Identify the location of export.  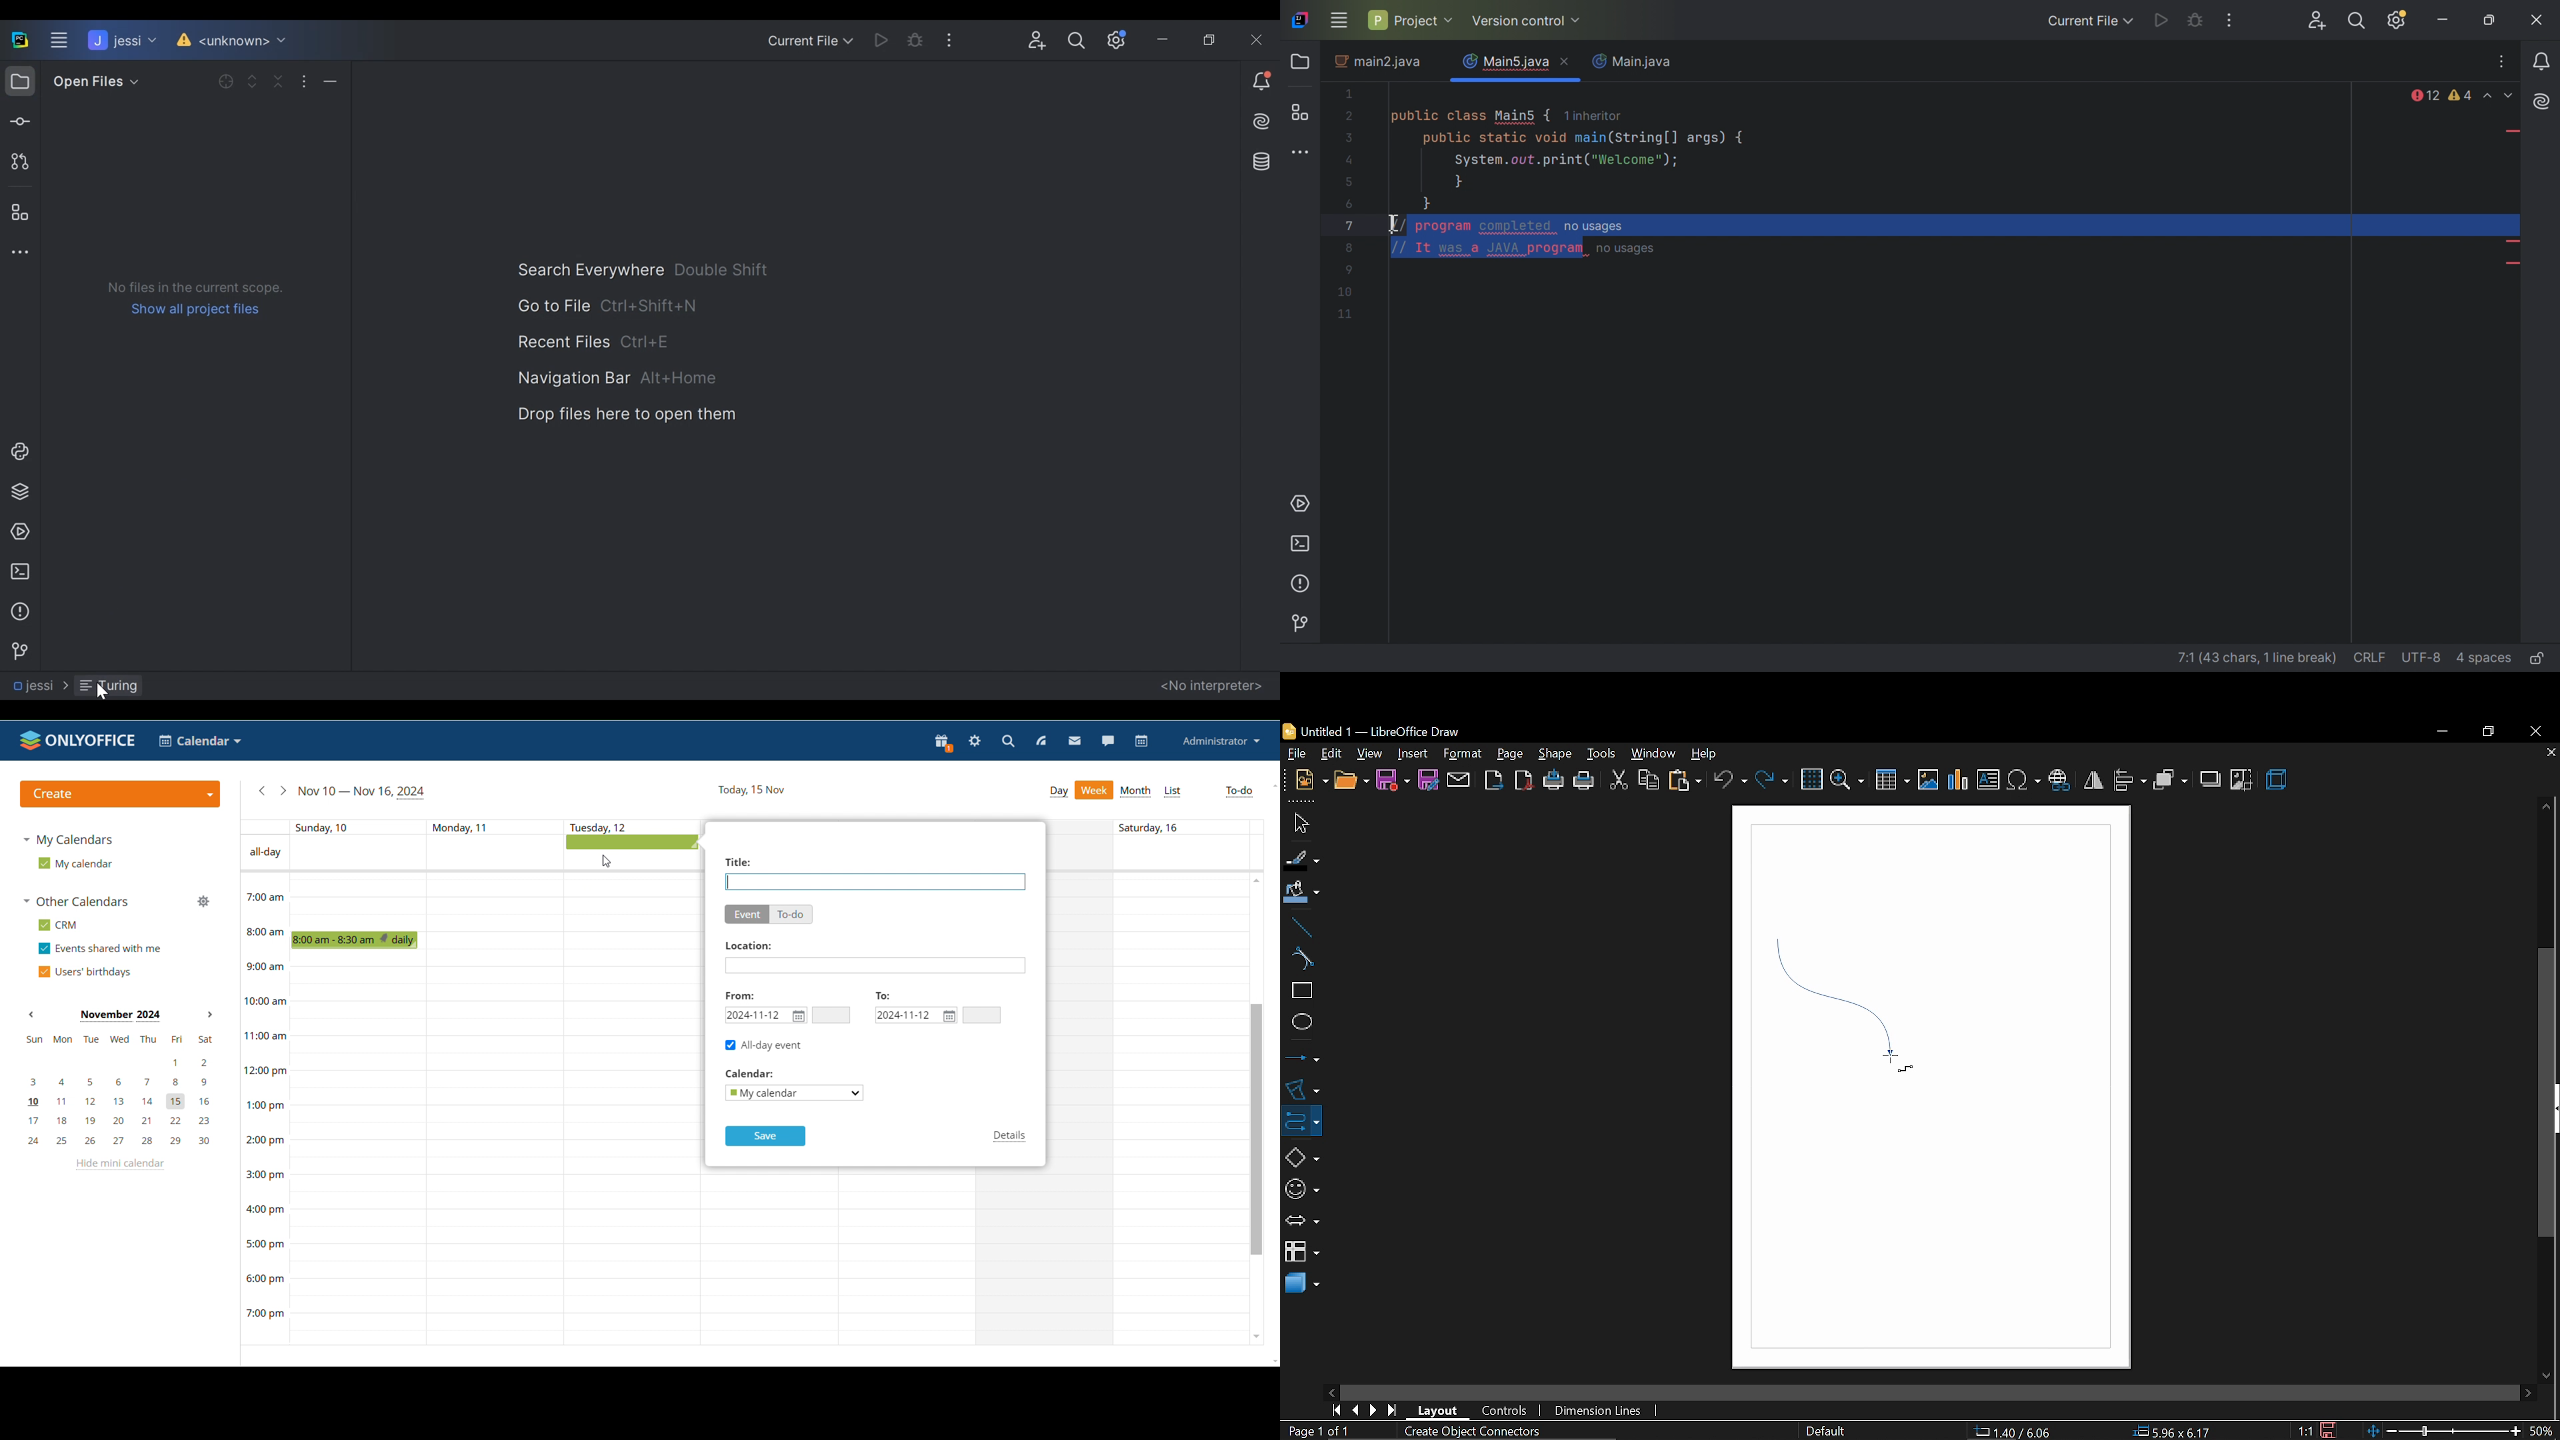
(1494, 781).